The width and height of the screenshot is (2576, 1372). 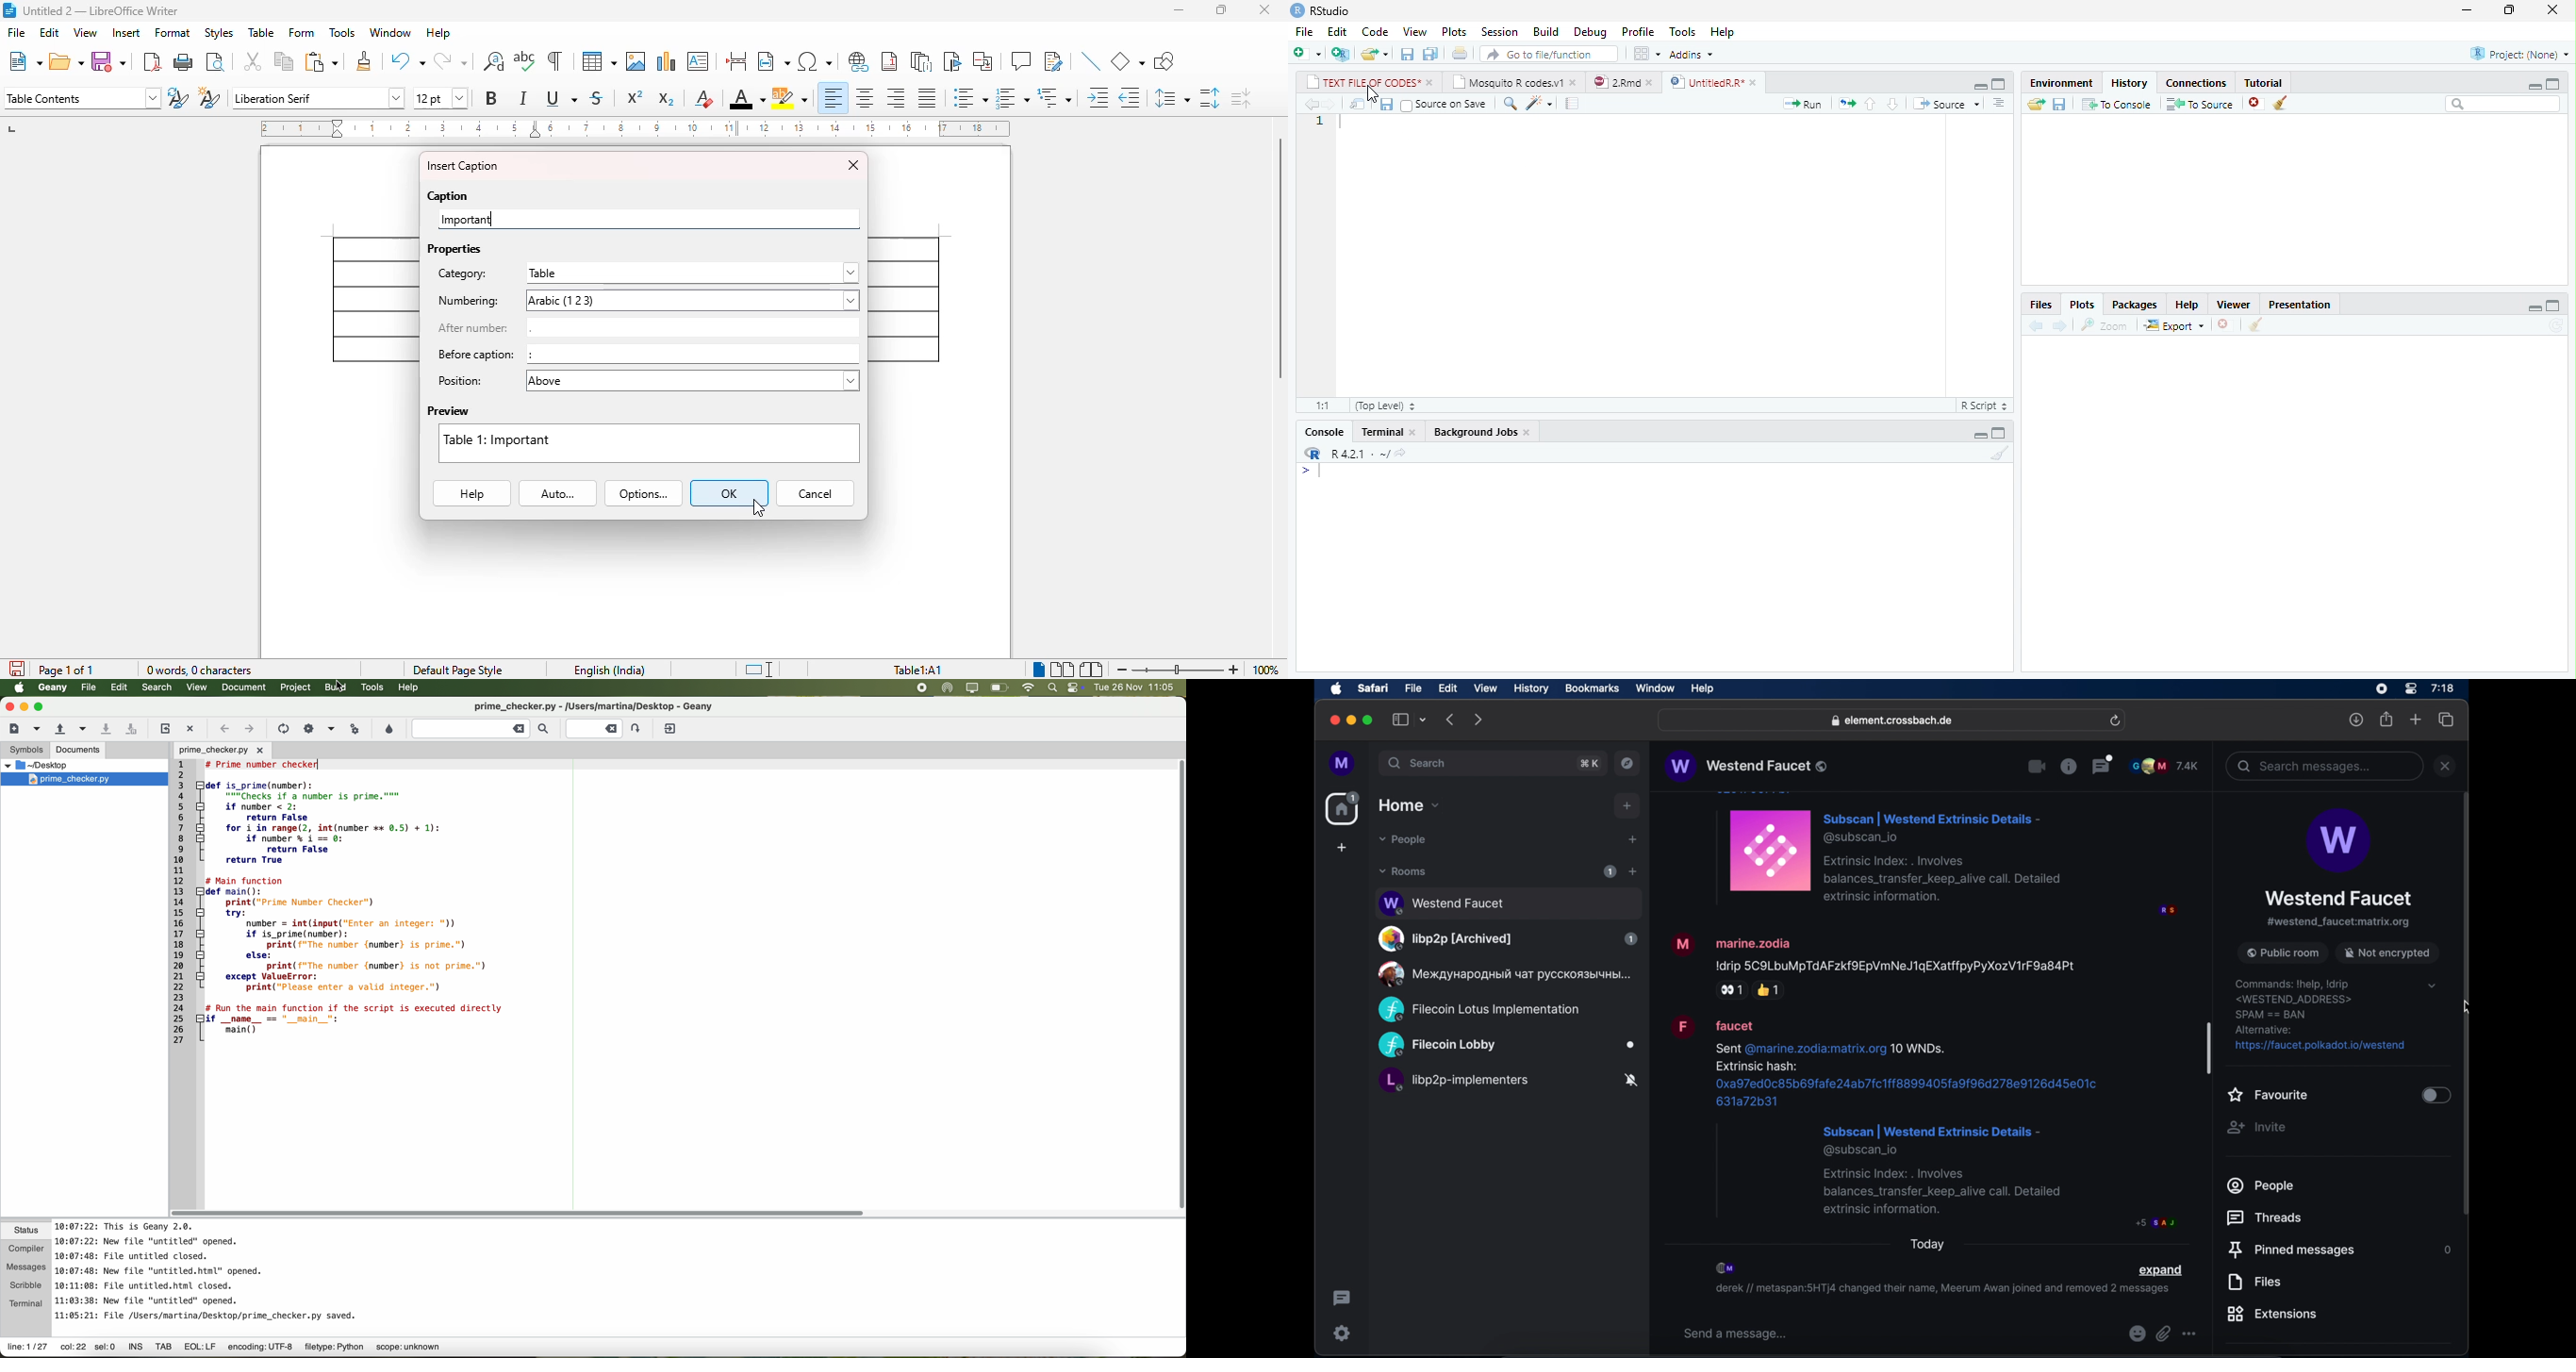 I want to click on message, so click(x=1944, y=854).